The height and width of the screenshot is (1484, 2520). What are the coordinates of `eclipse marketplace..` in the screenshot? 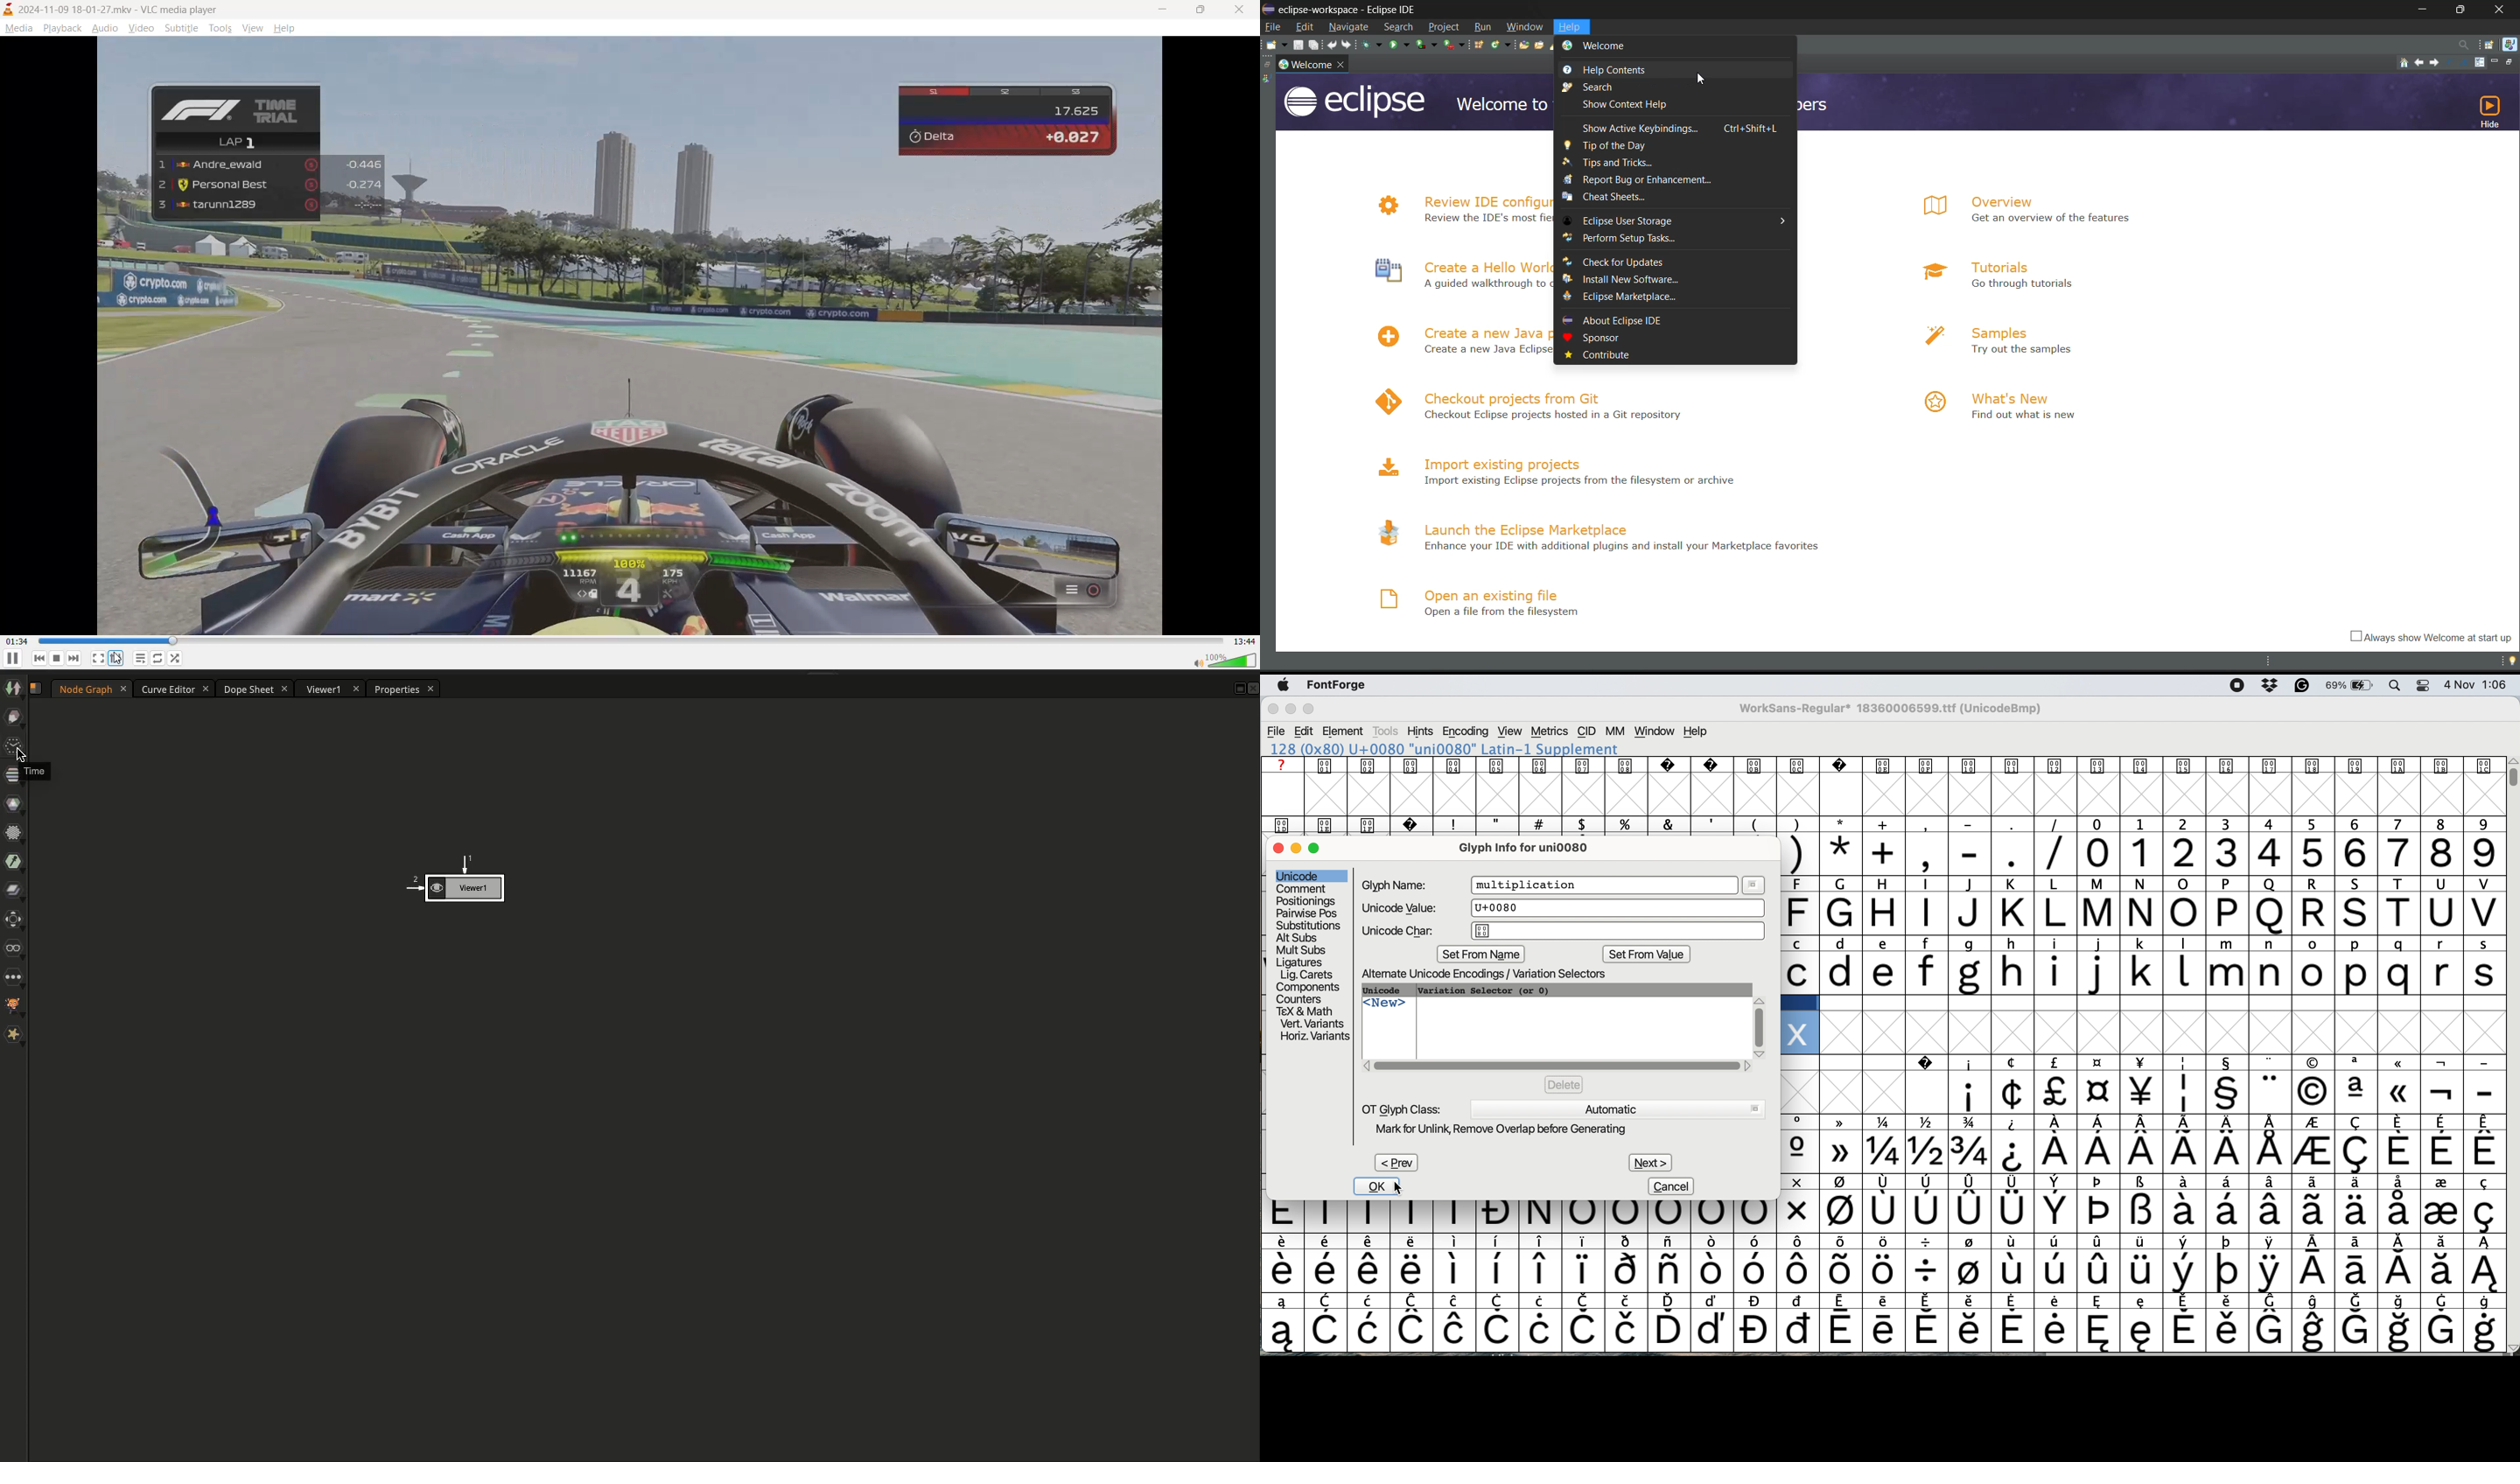 It's located at (1633, 297).